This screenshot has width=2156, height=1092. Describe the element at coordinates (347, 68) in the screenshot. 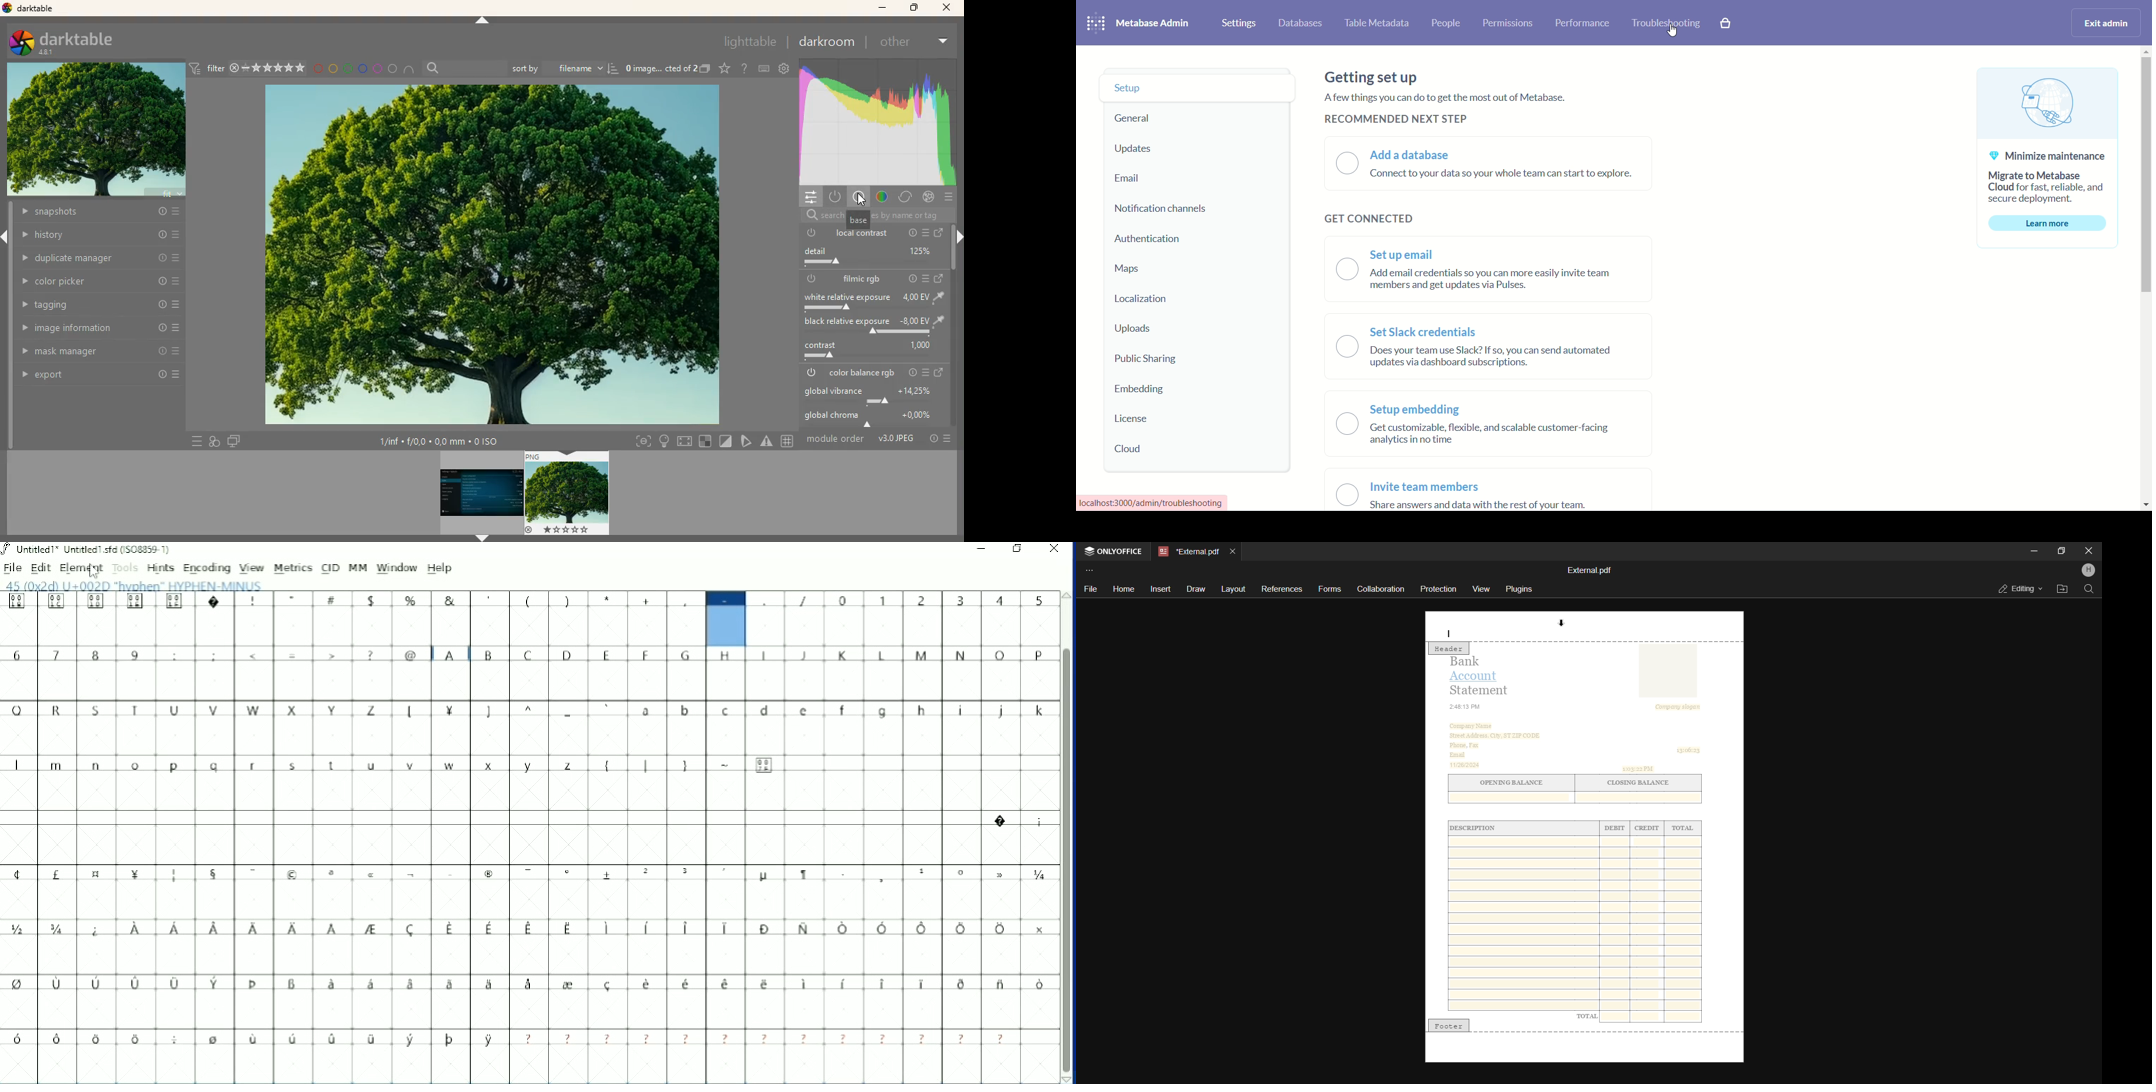

I see `green circle` at that location.